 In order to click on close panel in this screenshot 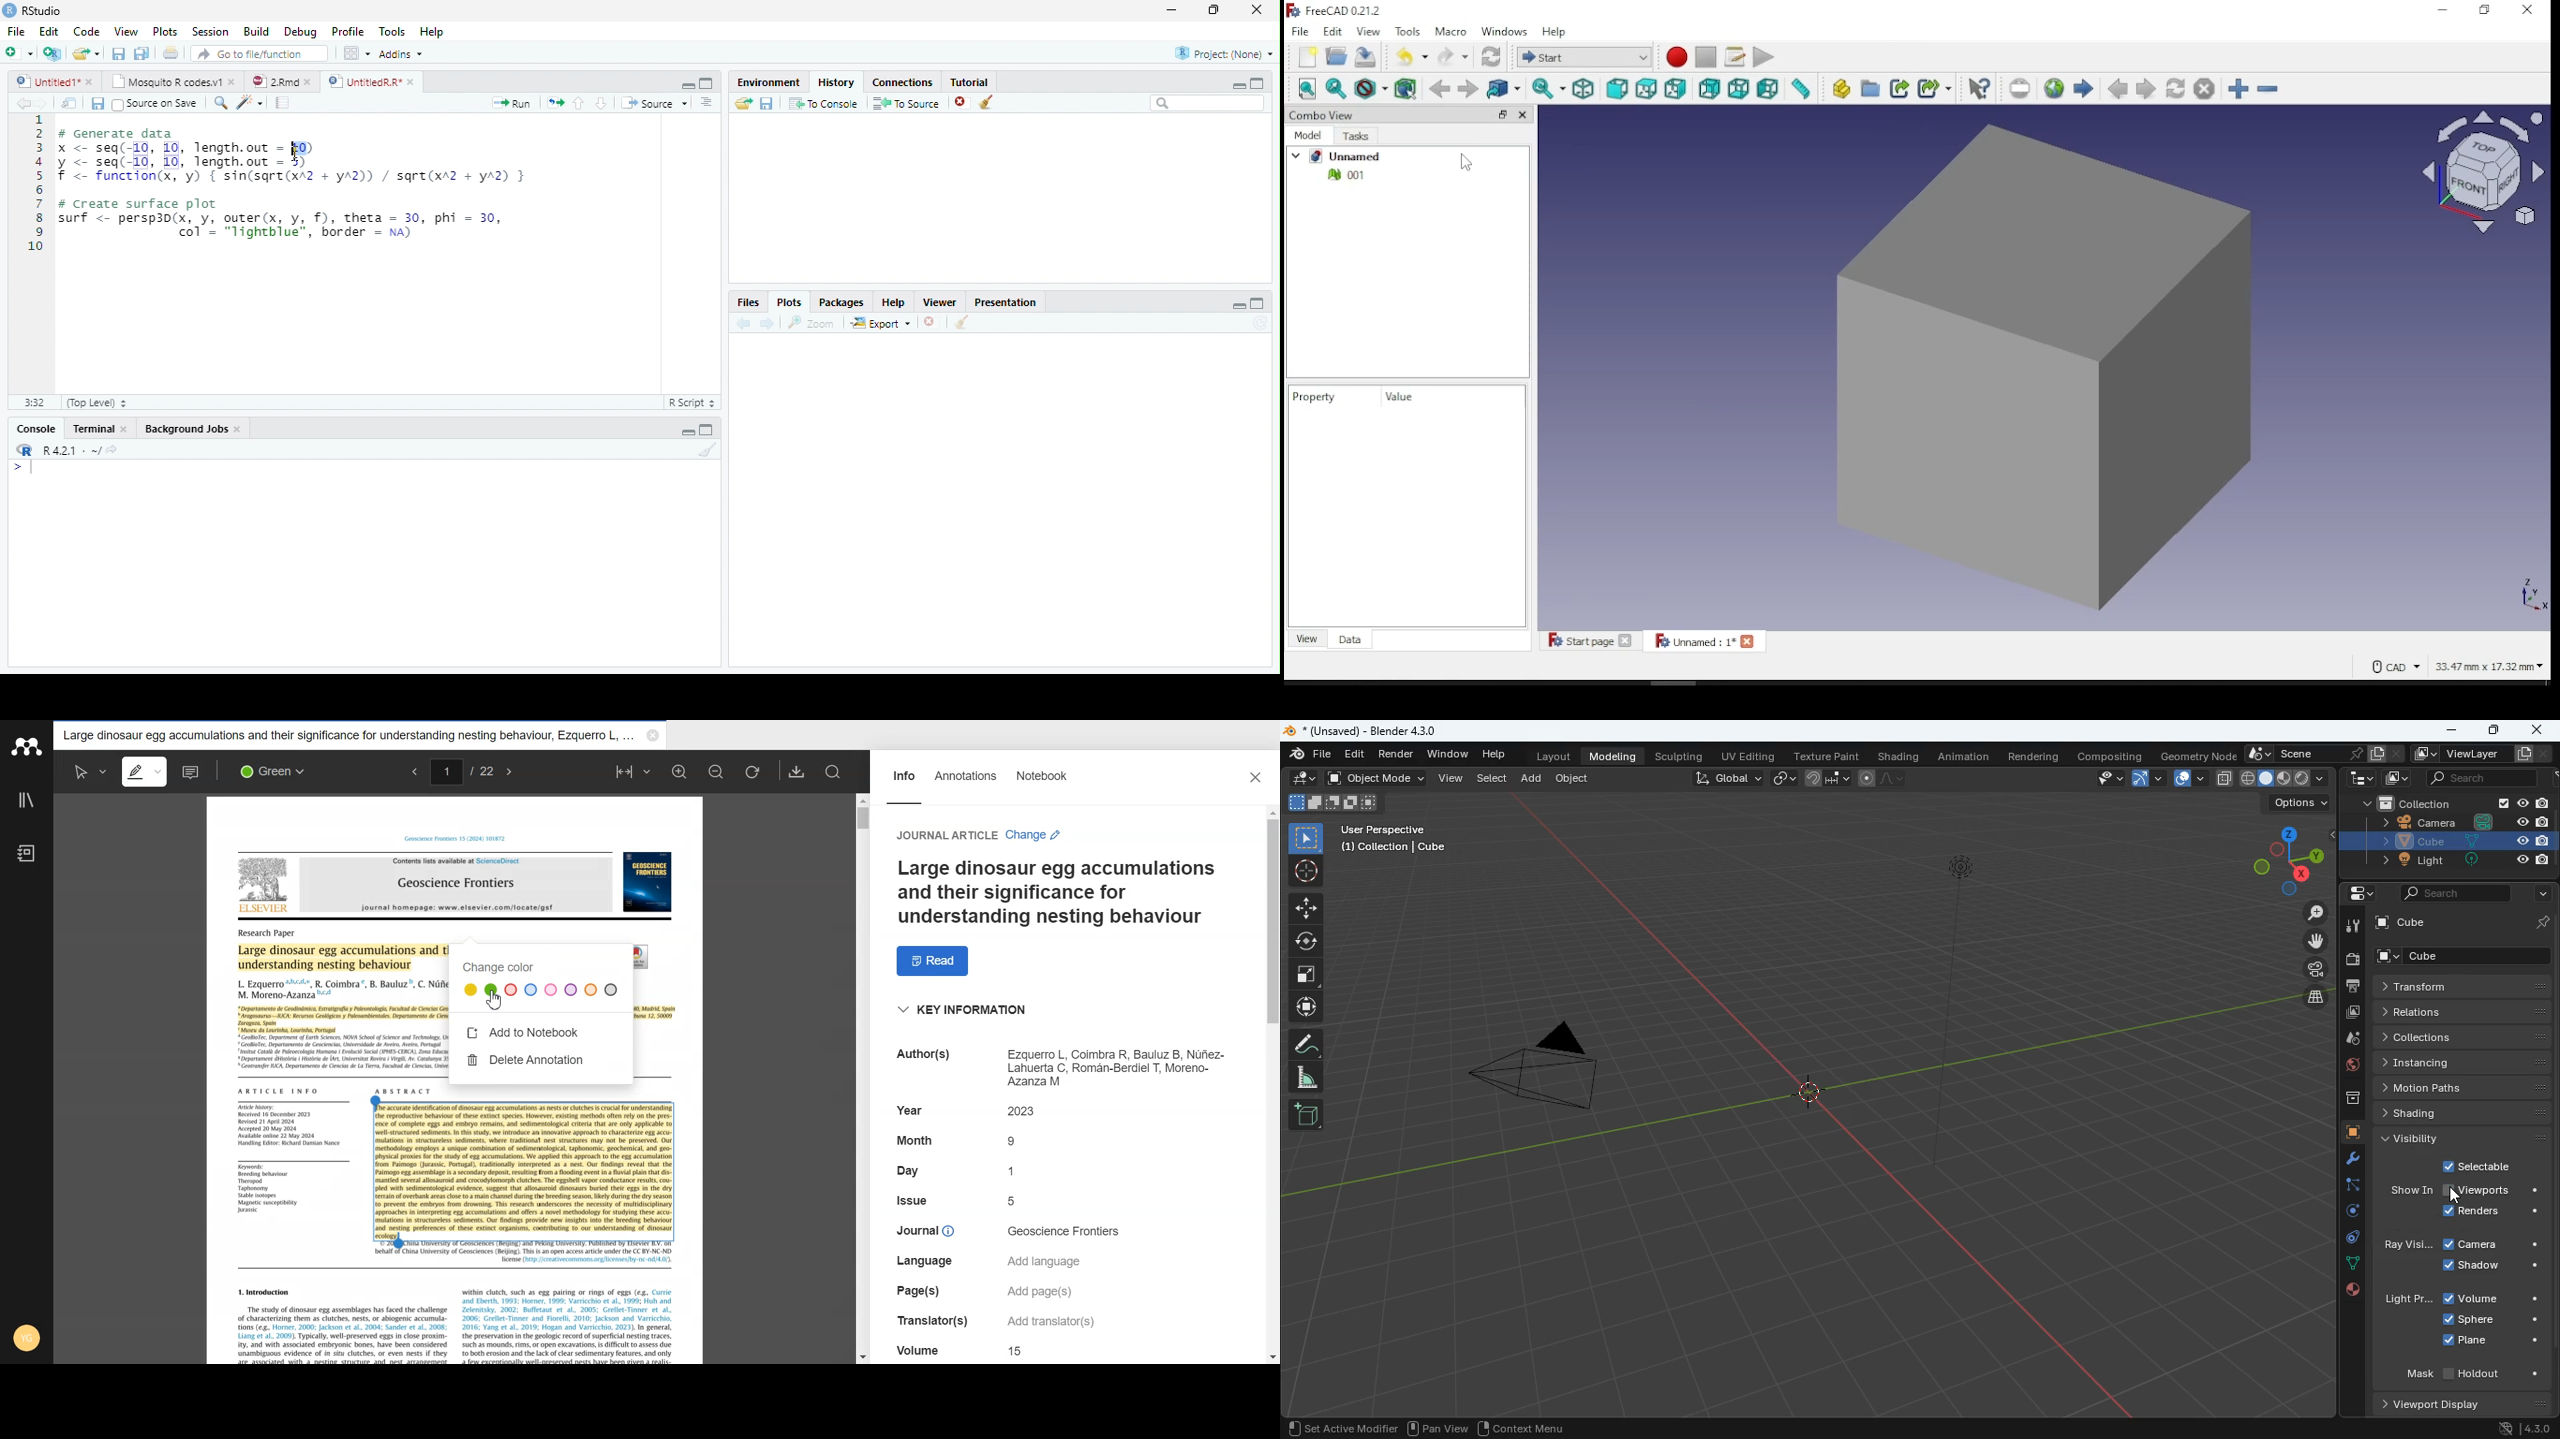, I will do `click(1525, 115)`.